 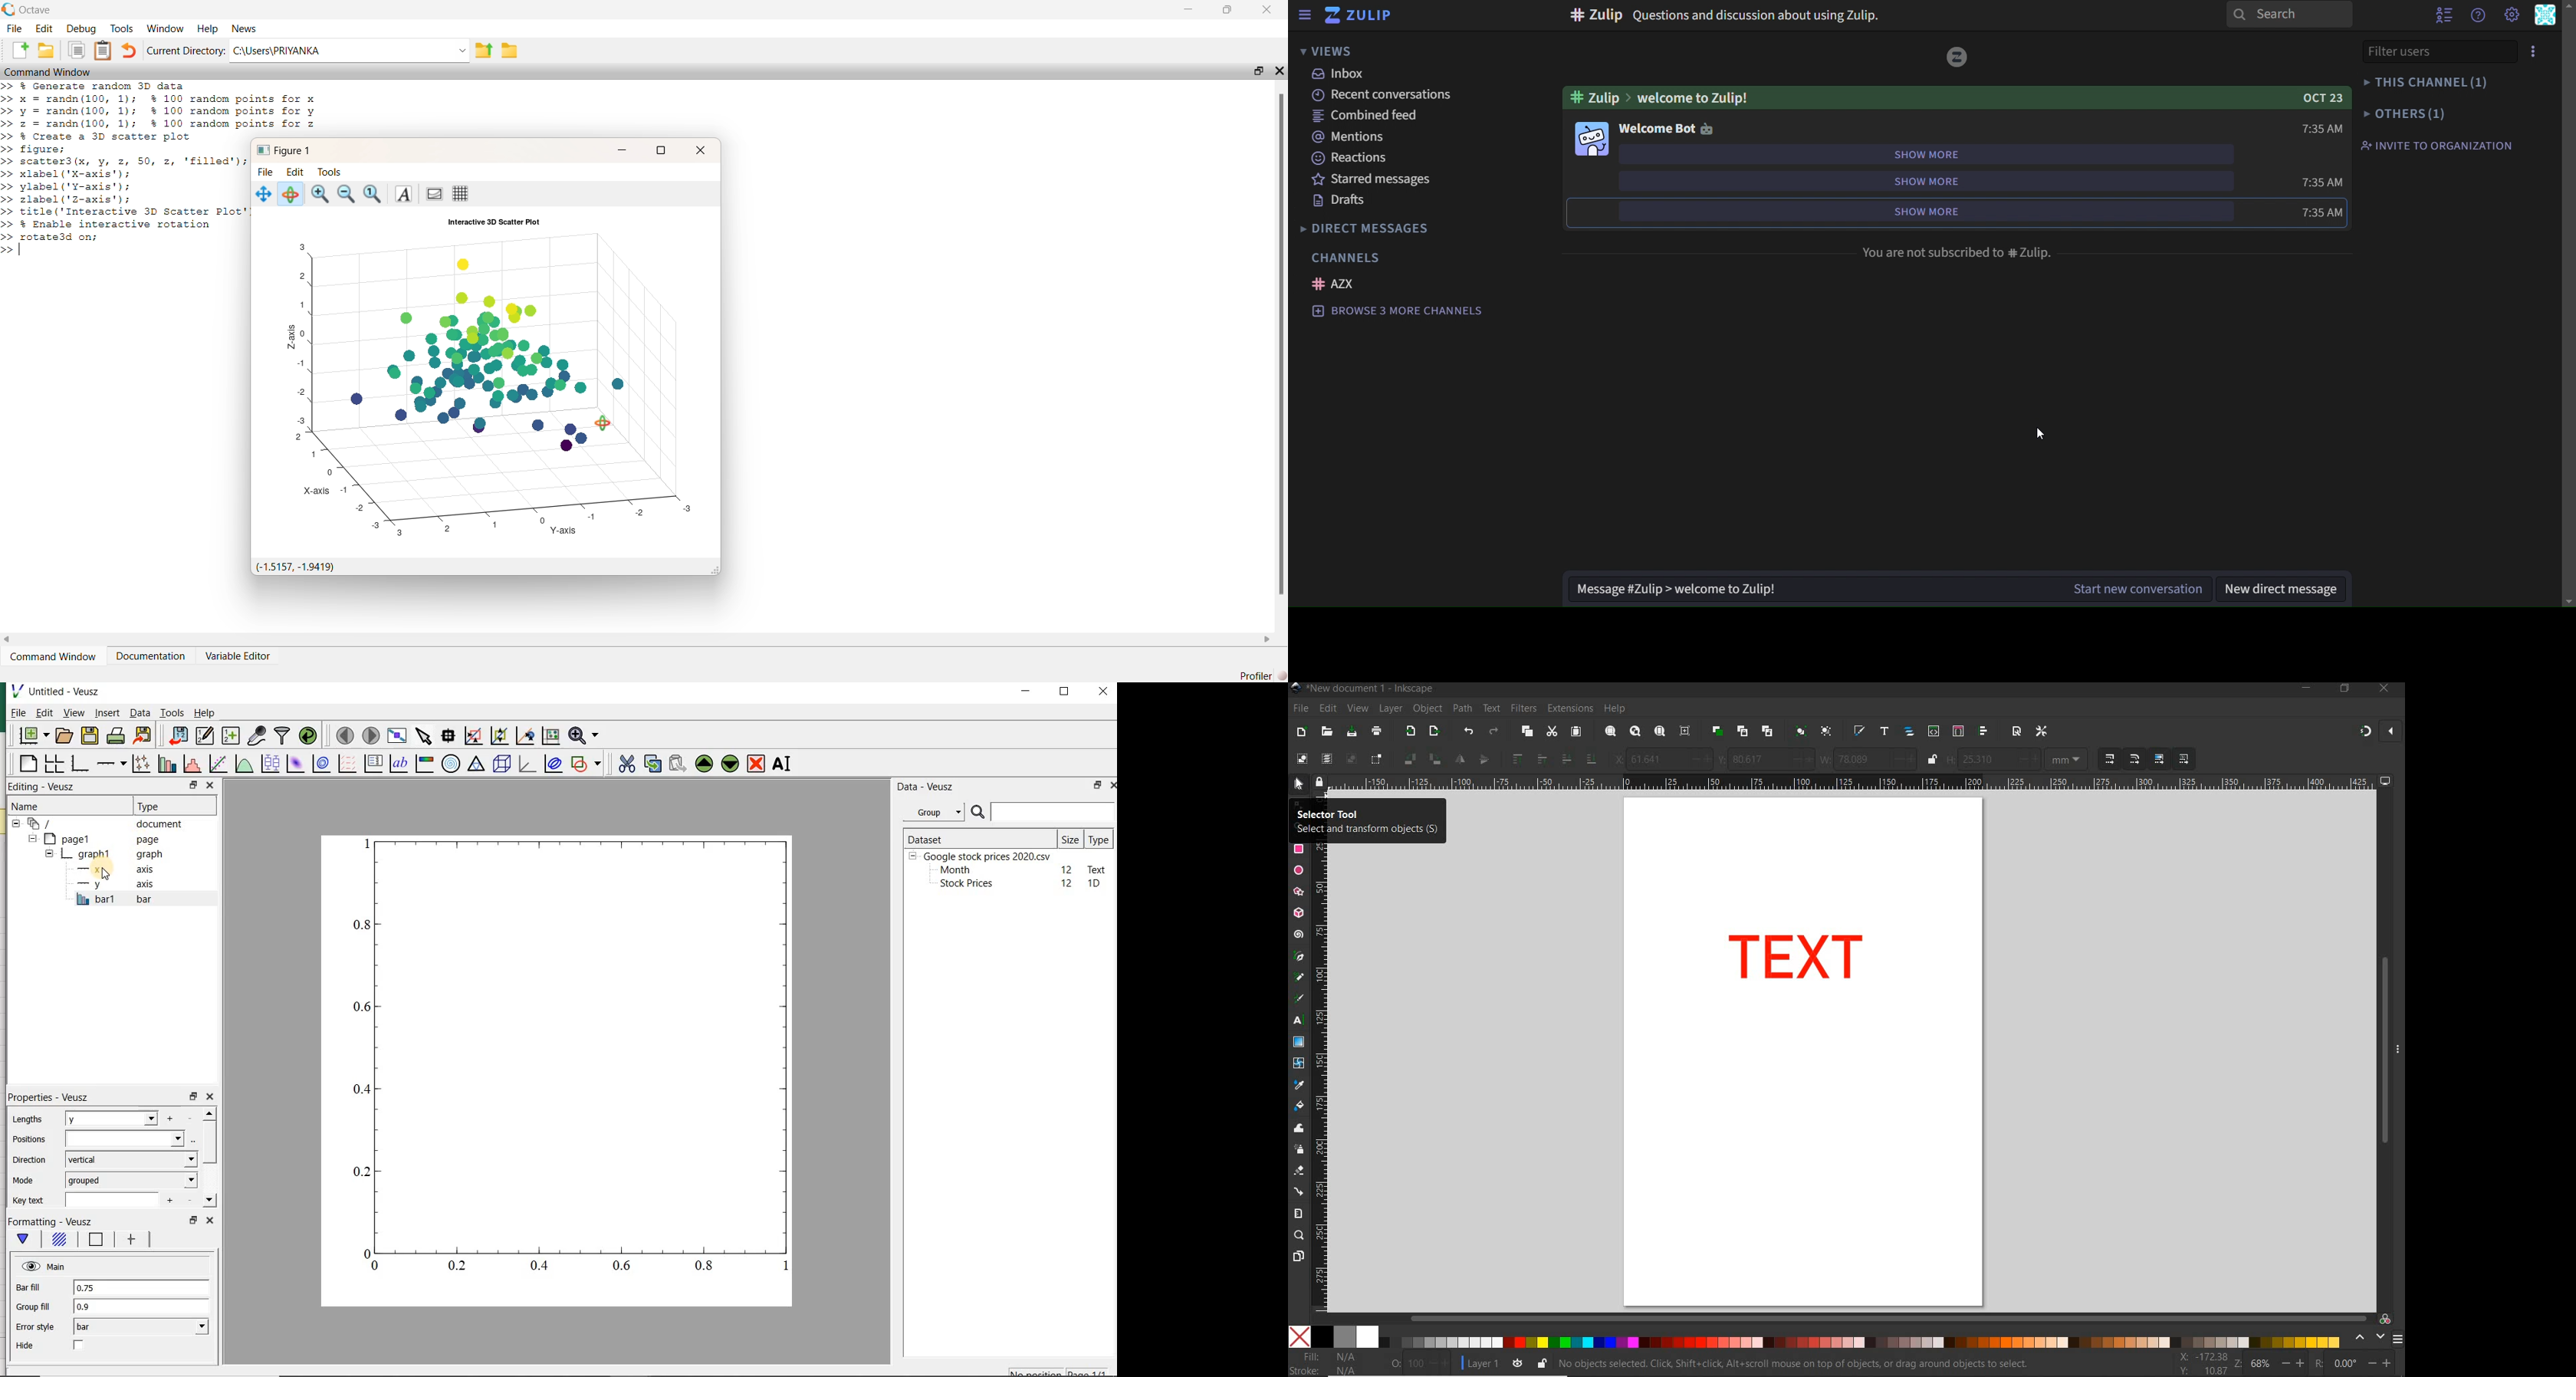 I want to click on spray tool, so click(x=1299, y=1149).